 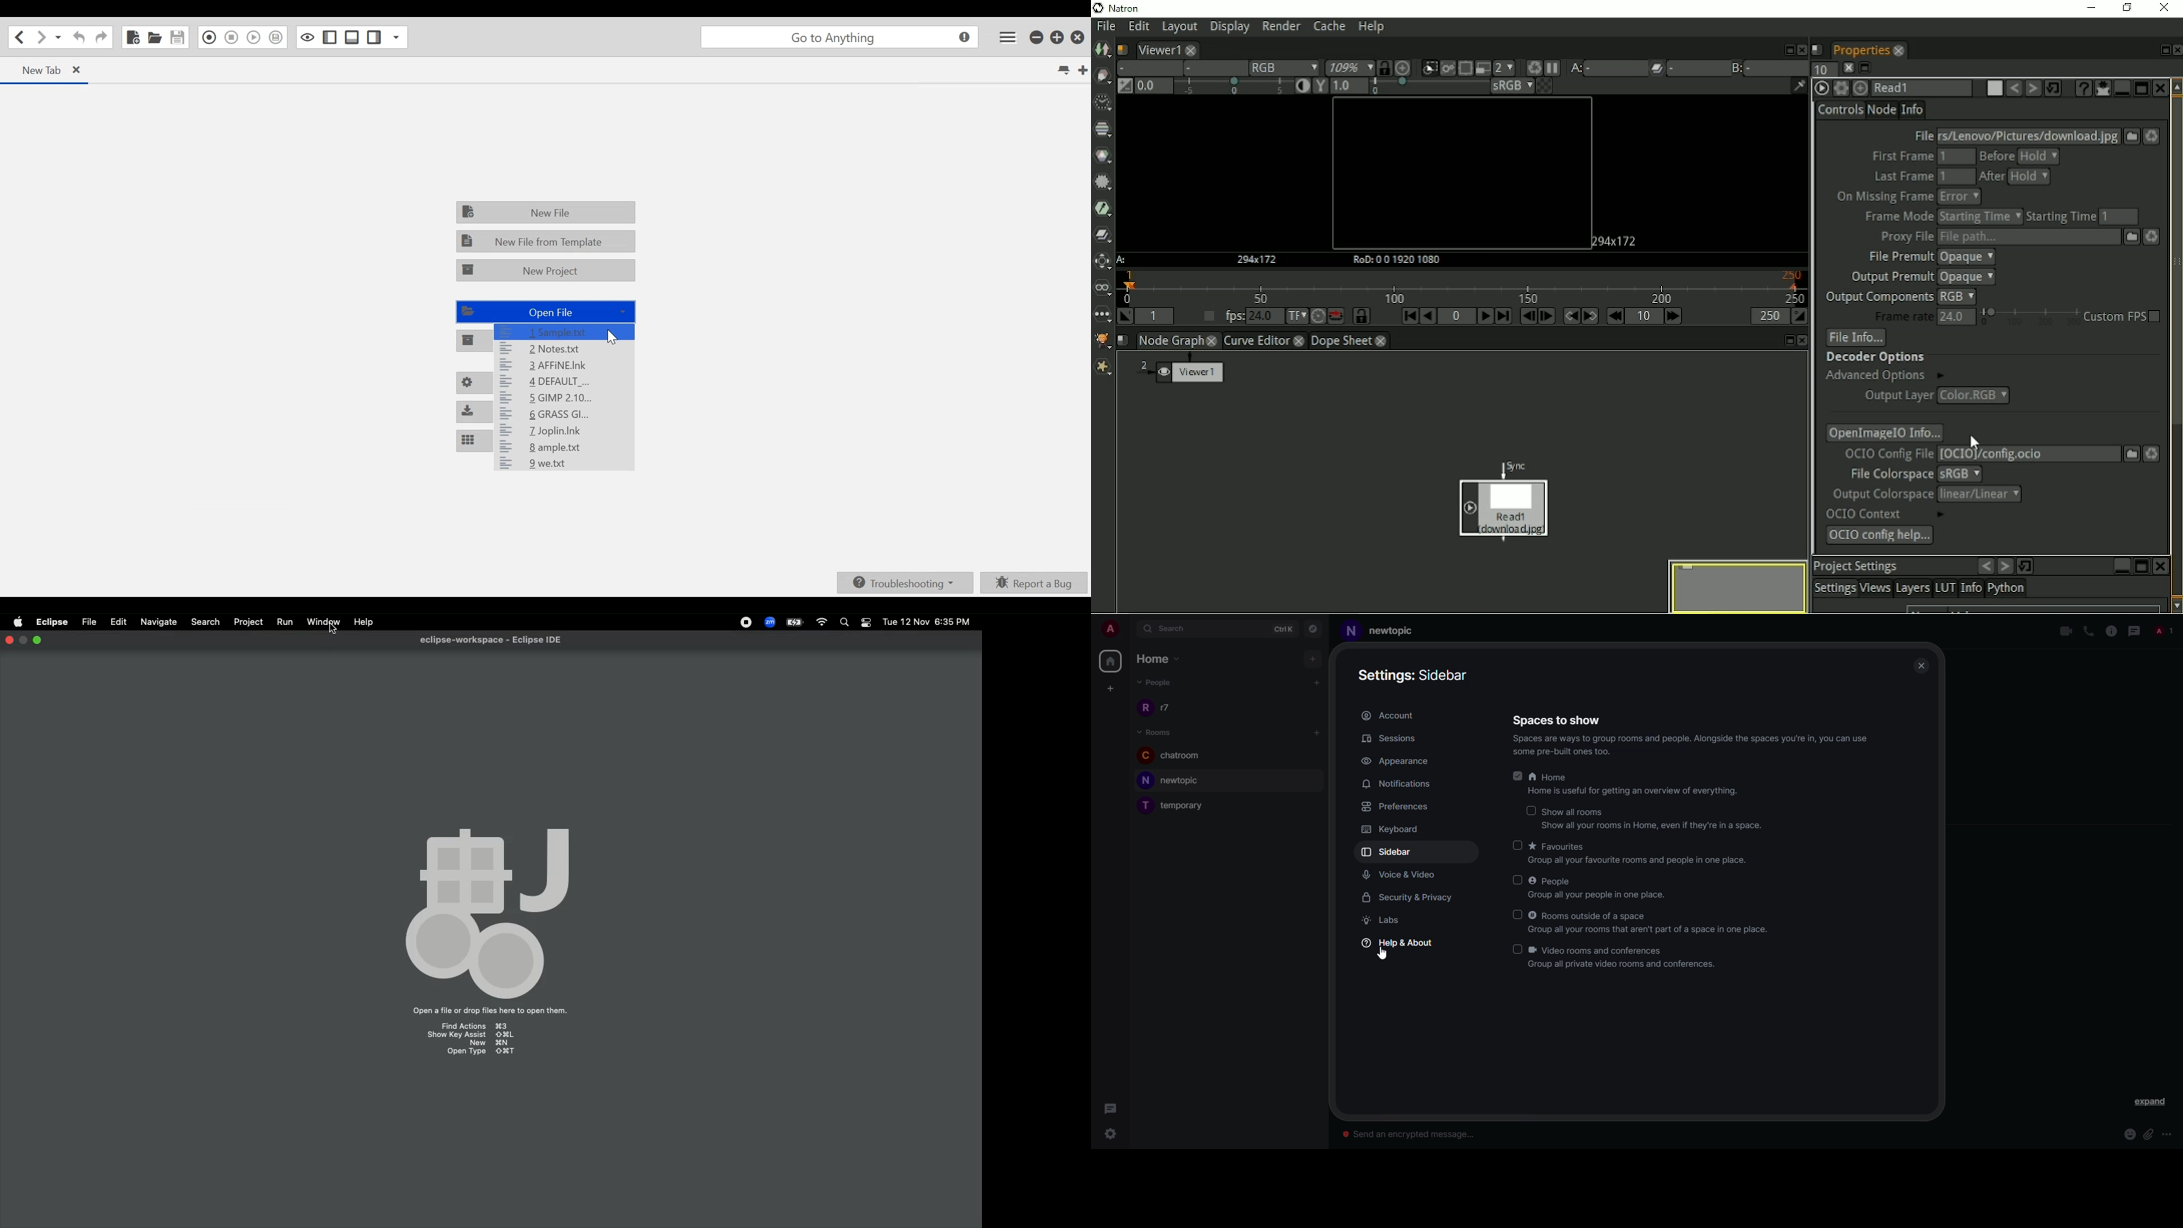 What do you see at coordinates (277, 38) in the screenshot?
I see `Save Macro to Toolbox as Superscript` at bounding box center [277, 38].